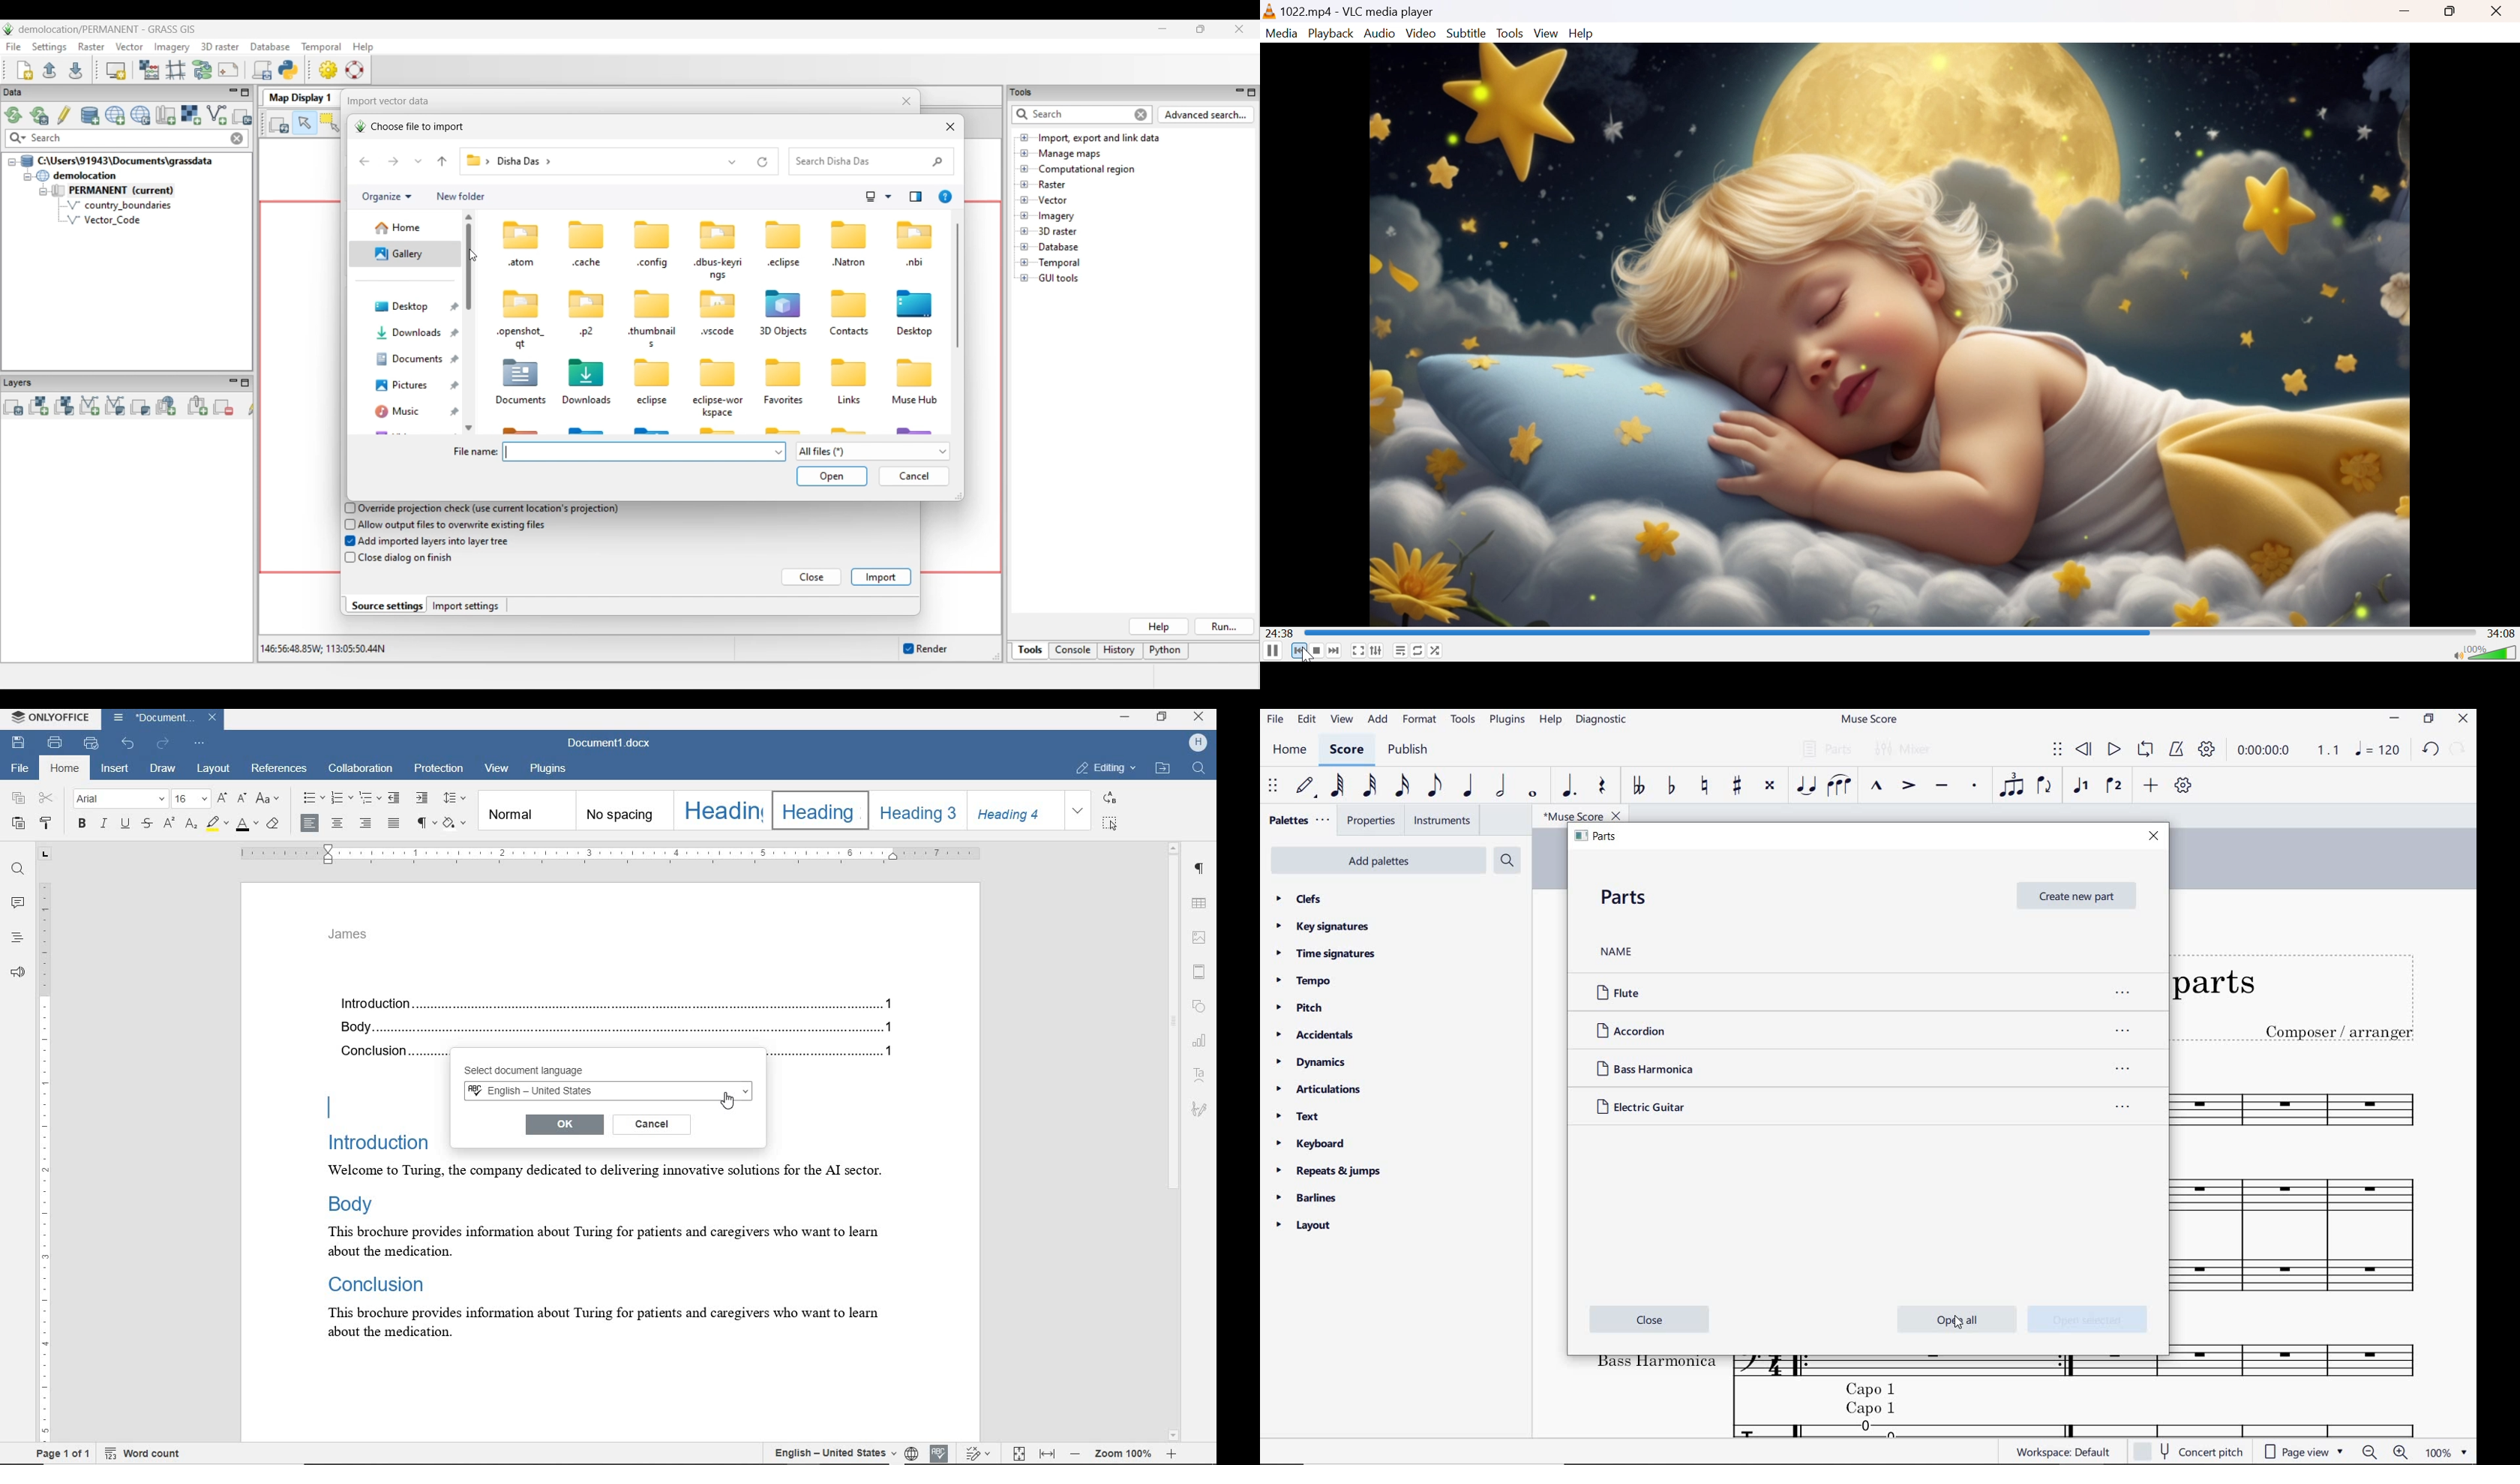 The height and width of the screenshot is (1484, 2520). Describe the element at coordinates (2462, 719) in the screenshot. I see `CLOSE` at that location.